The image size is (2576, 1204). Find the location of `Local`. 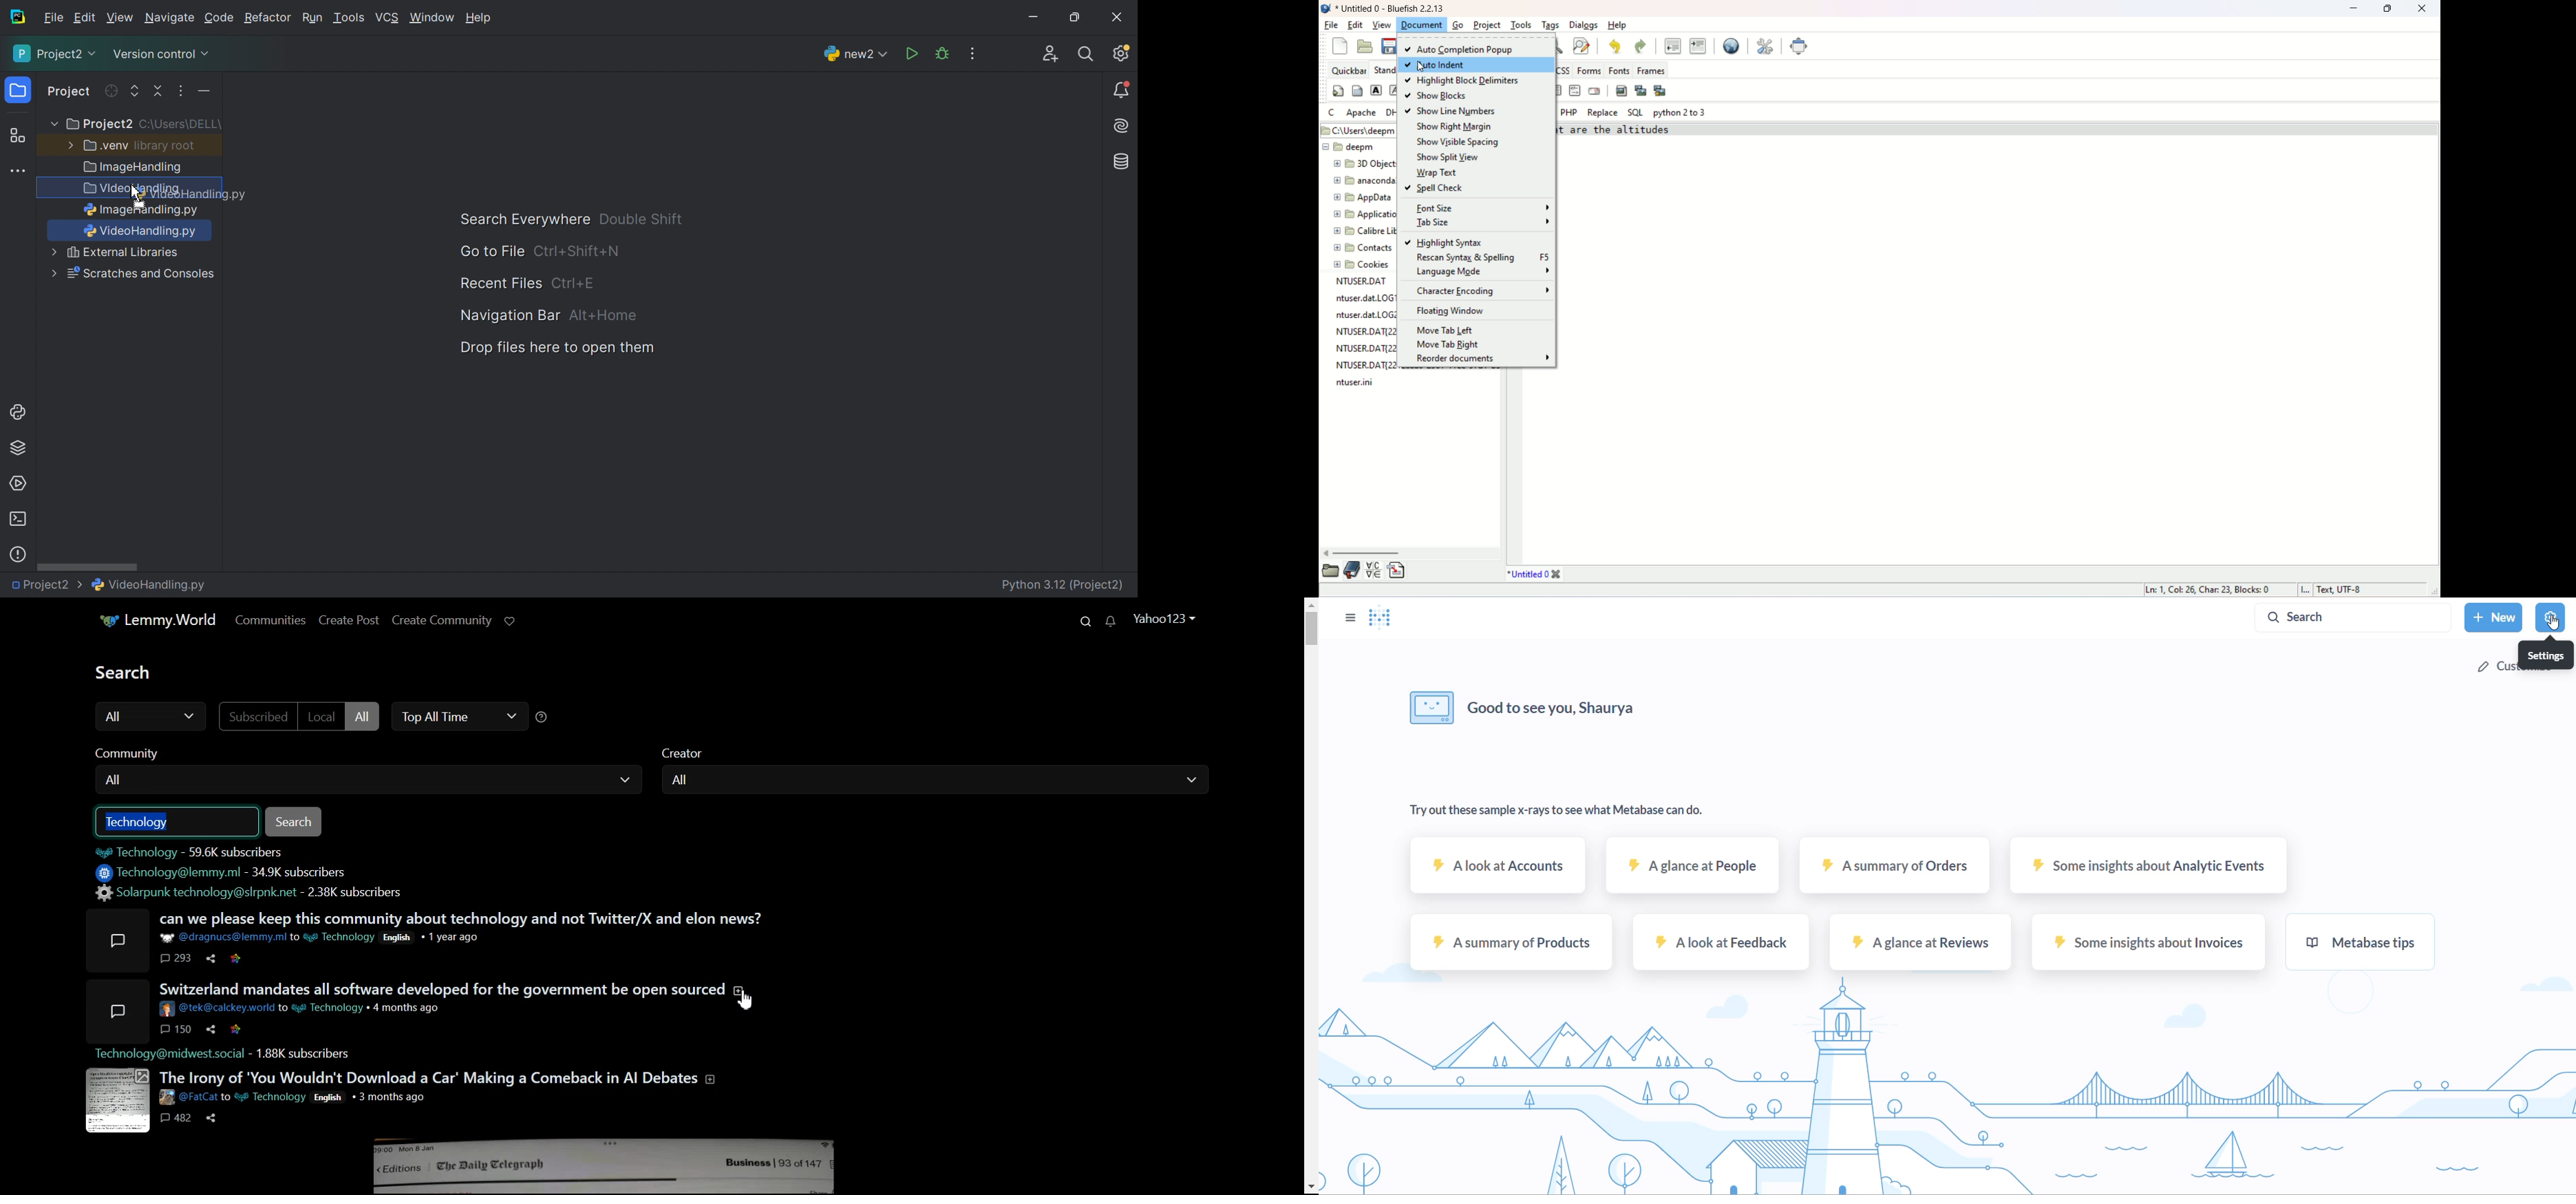

Local is located at coordinates (322, 716).